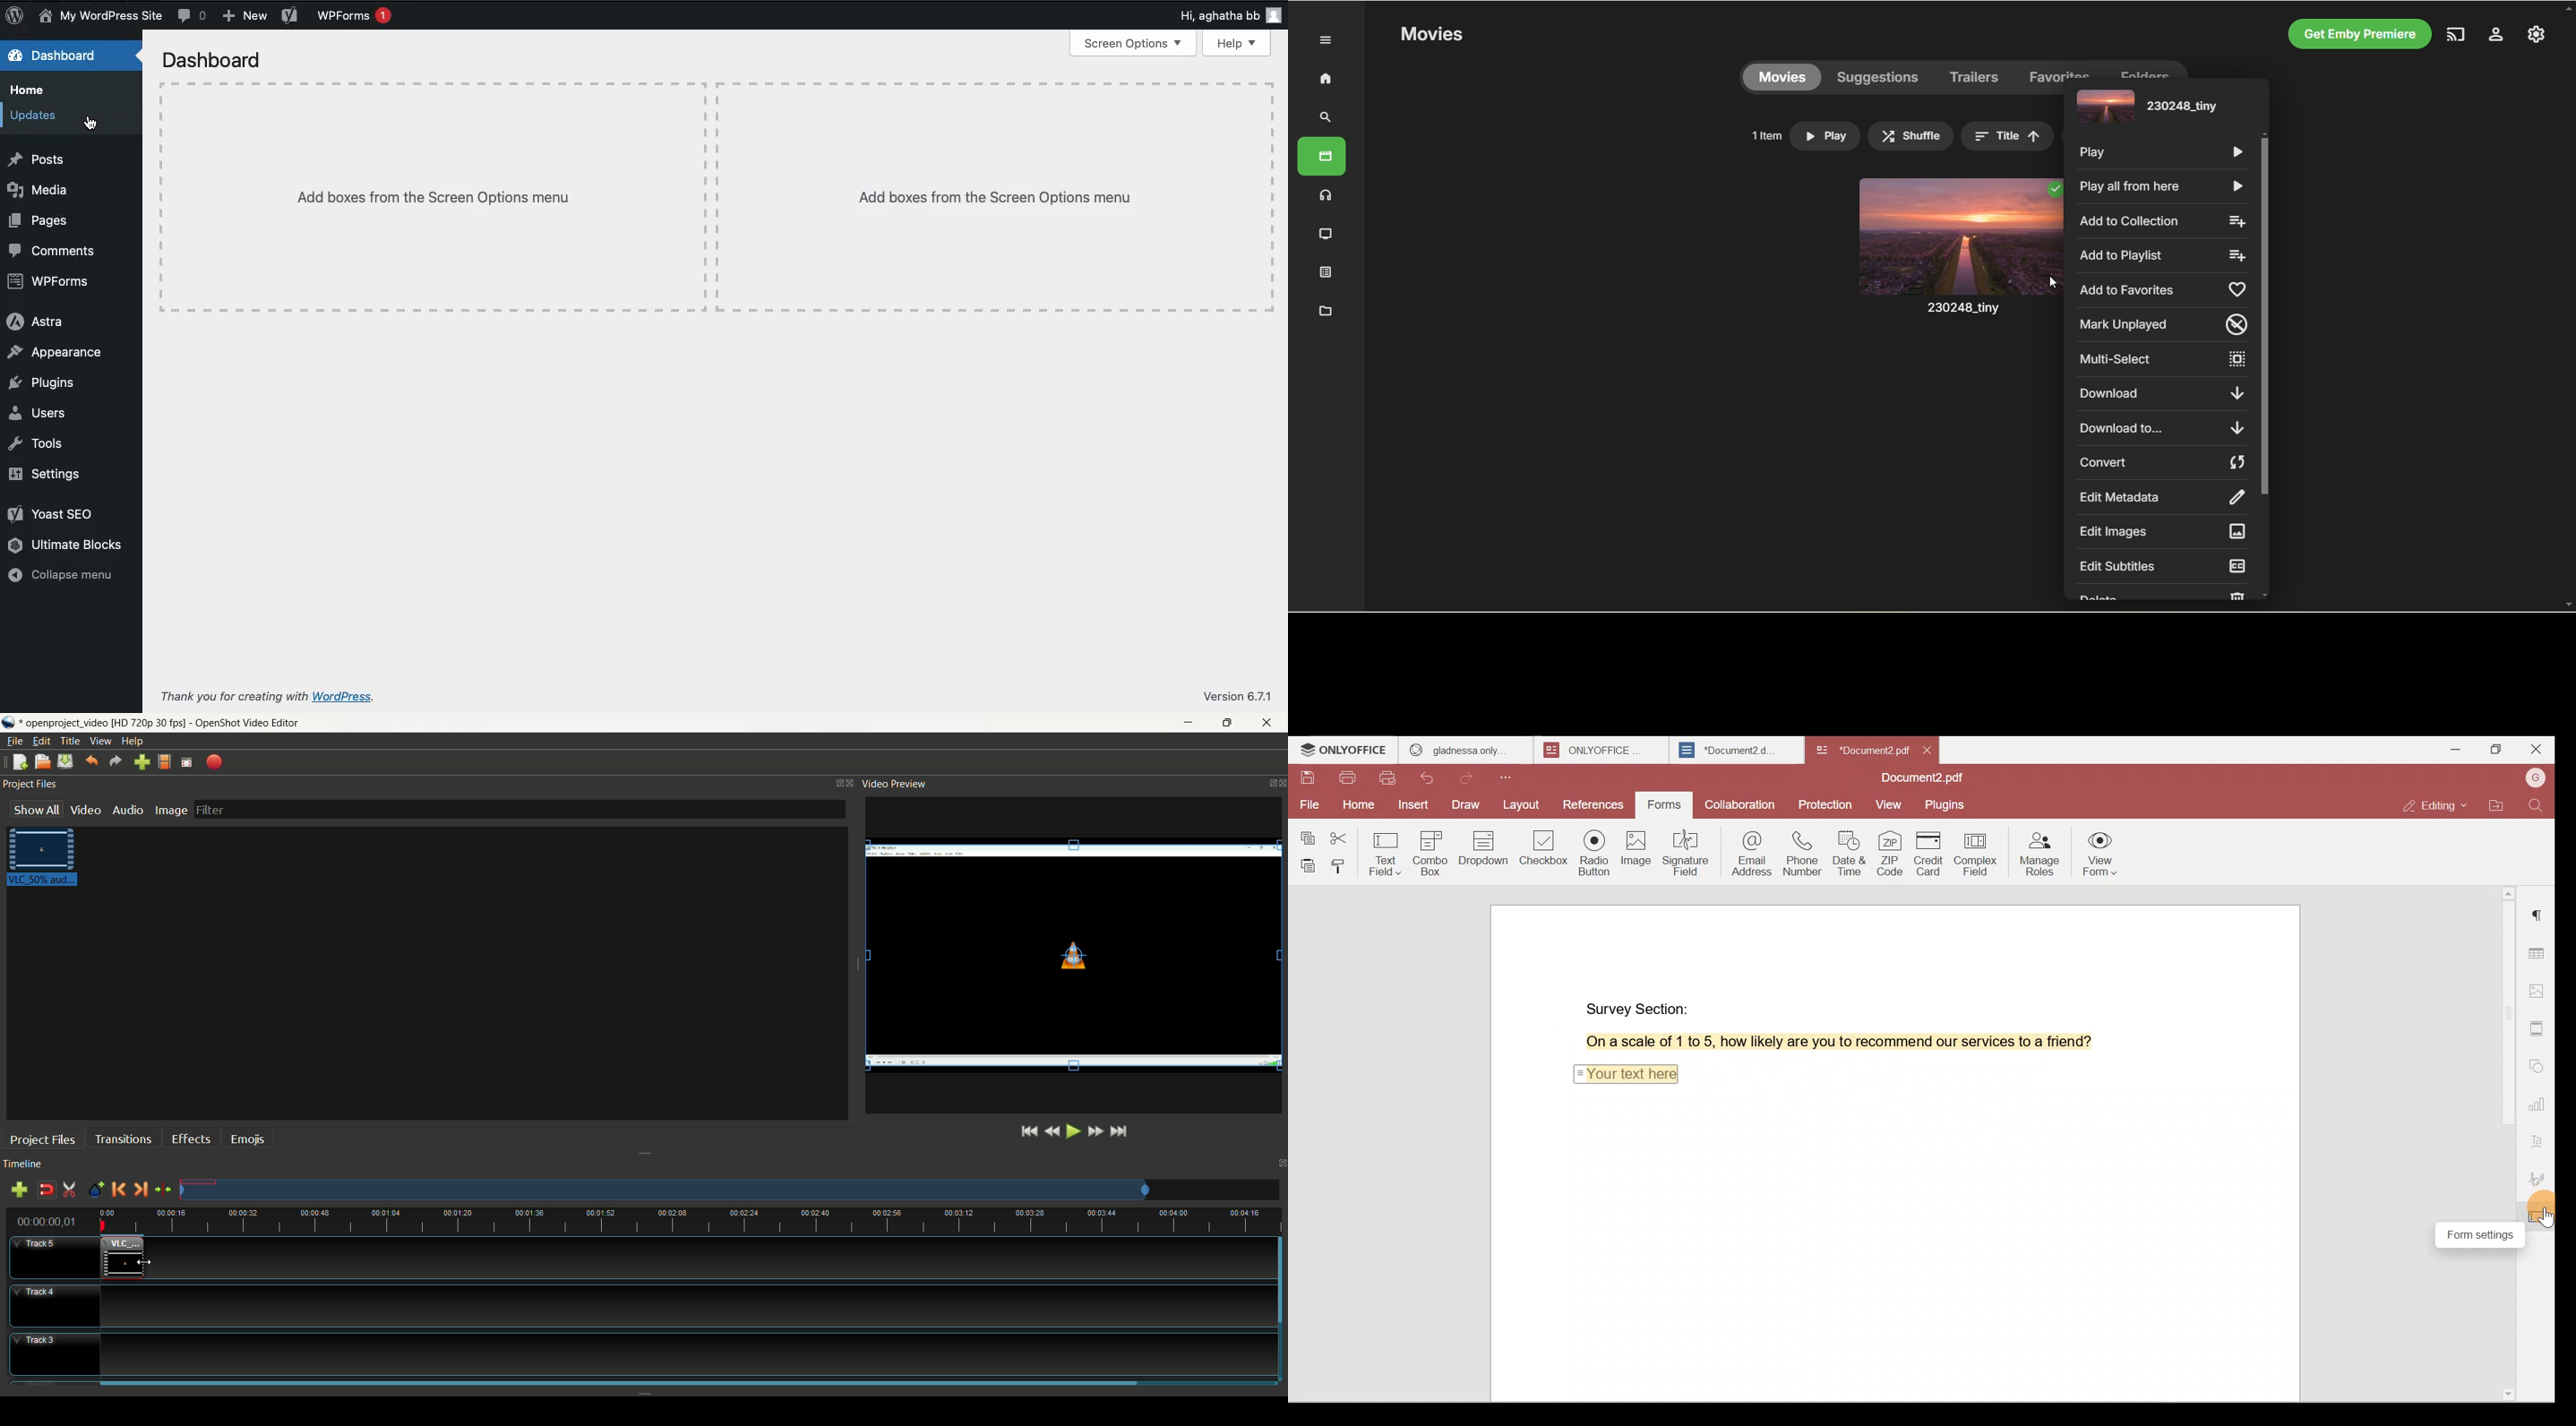 The width and height of the screenshot is (2576, 1428). Describe the element at coordinates (37, 160) in the screenshot. I see `Posts` at that location.